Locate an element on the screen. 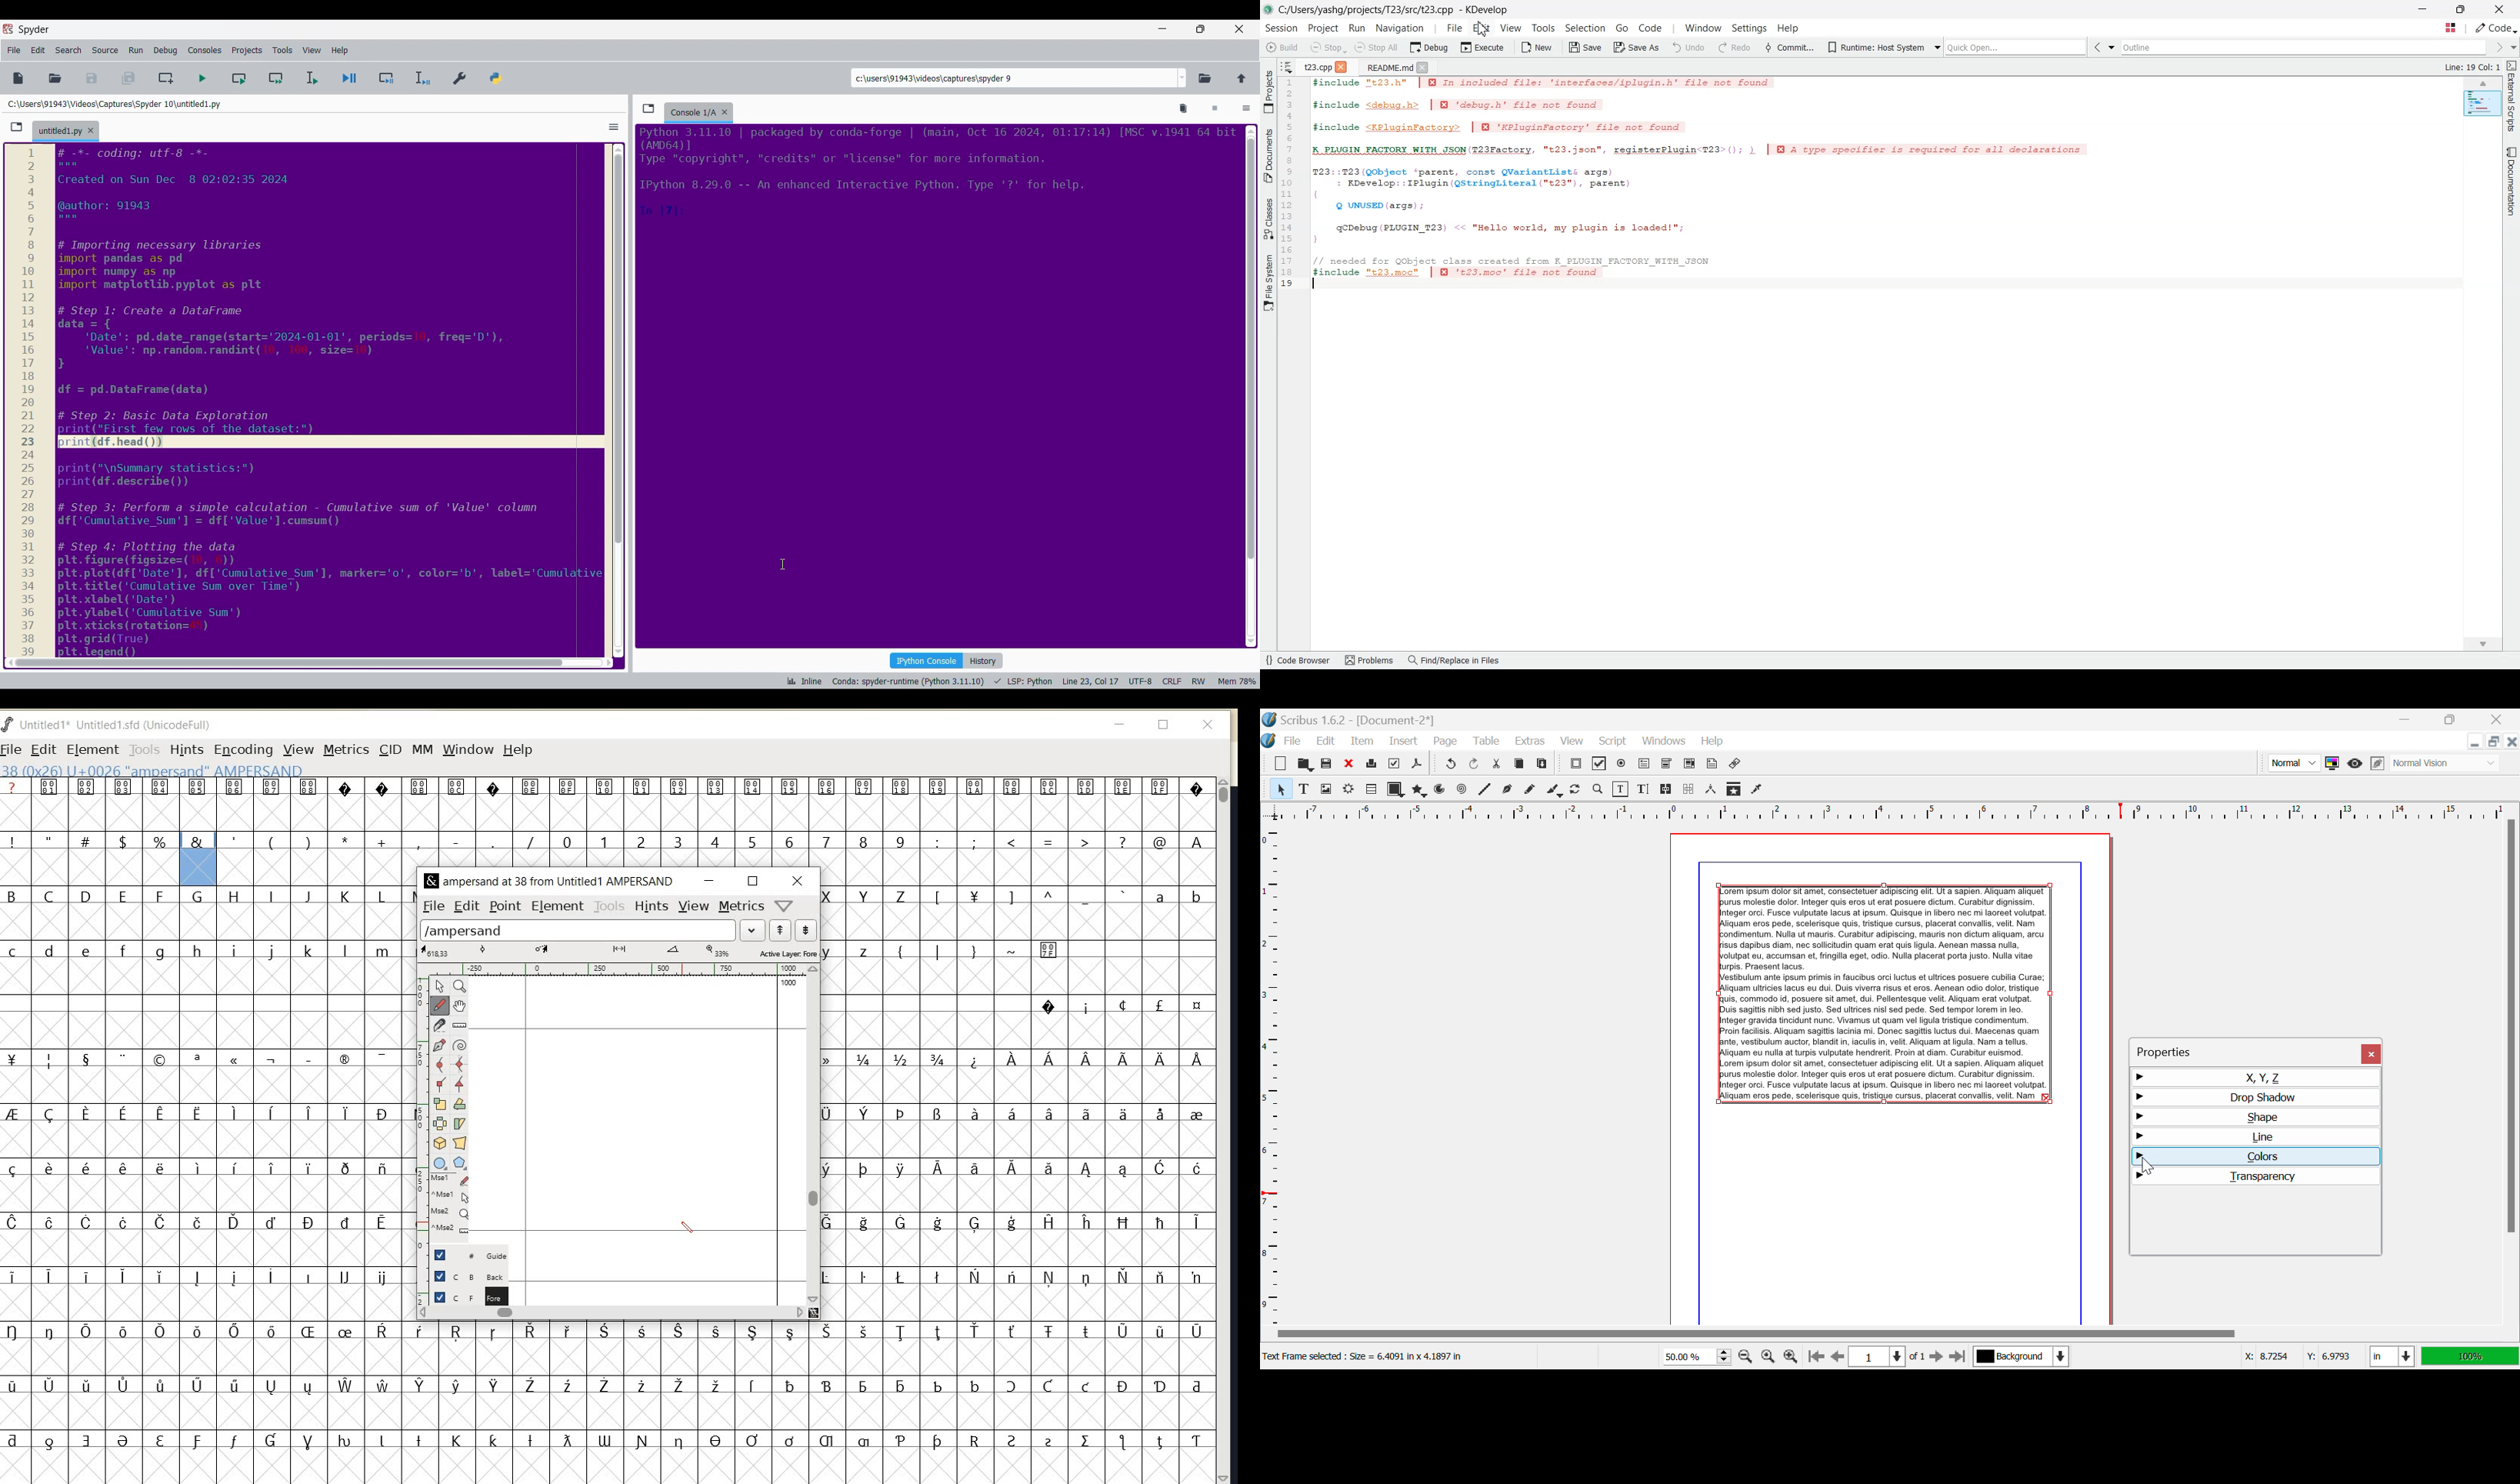 This screenshot has width=2520, height=1484. SCALE is located at coordinates (419, 1110).